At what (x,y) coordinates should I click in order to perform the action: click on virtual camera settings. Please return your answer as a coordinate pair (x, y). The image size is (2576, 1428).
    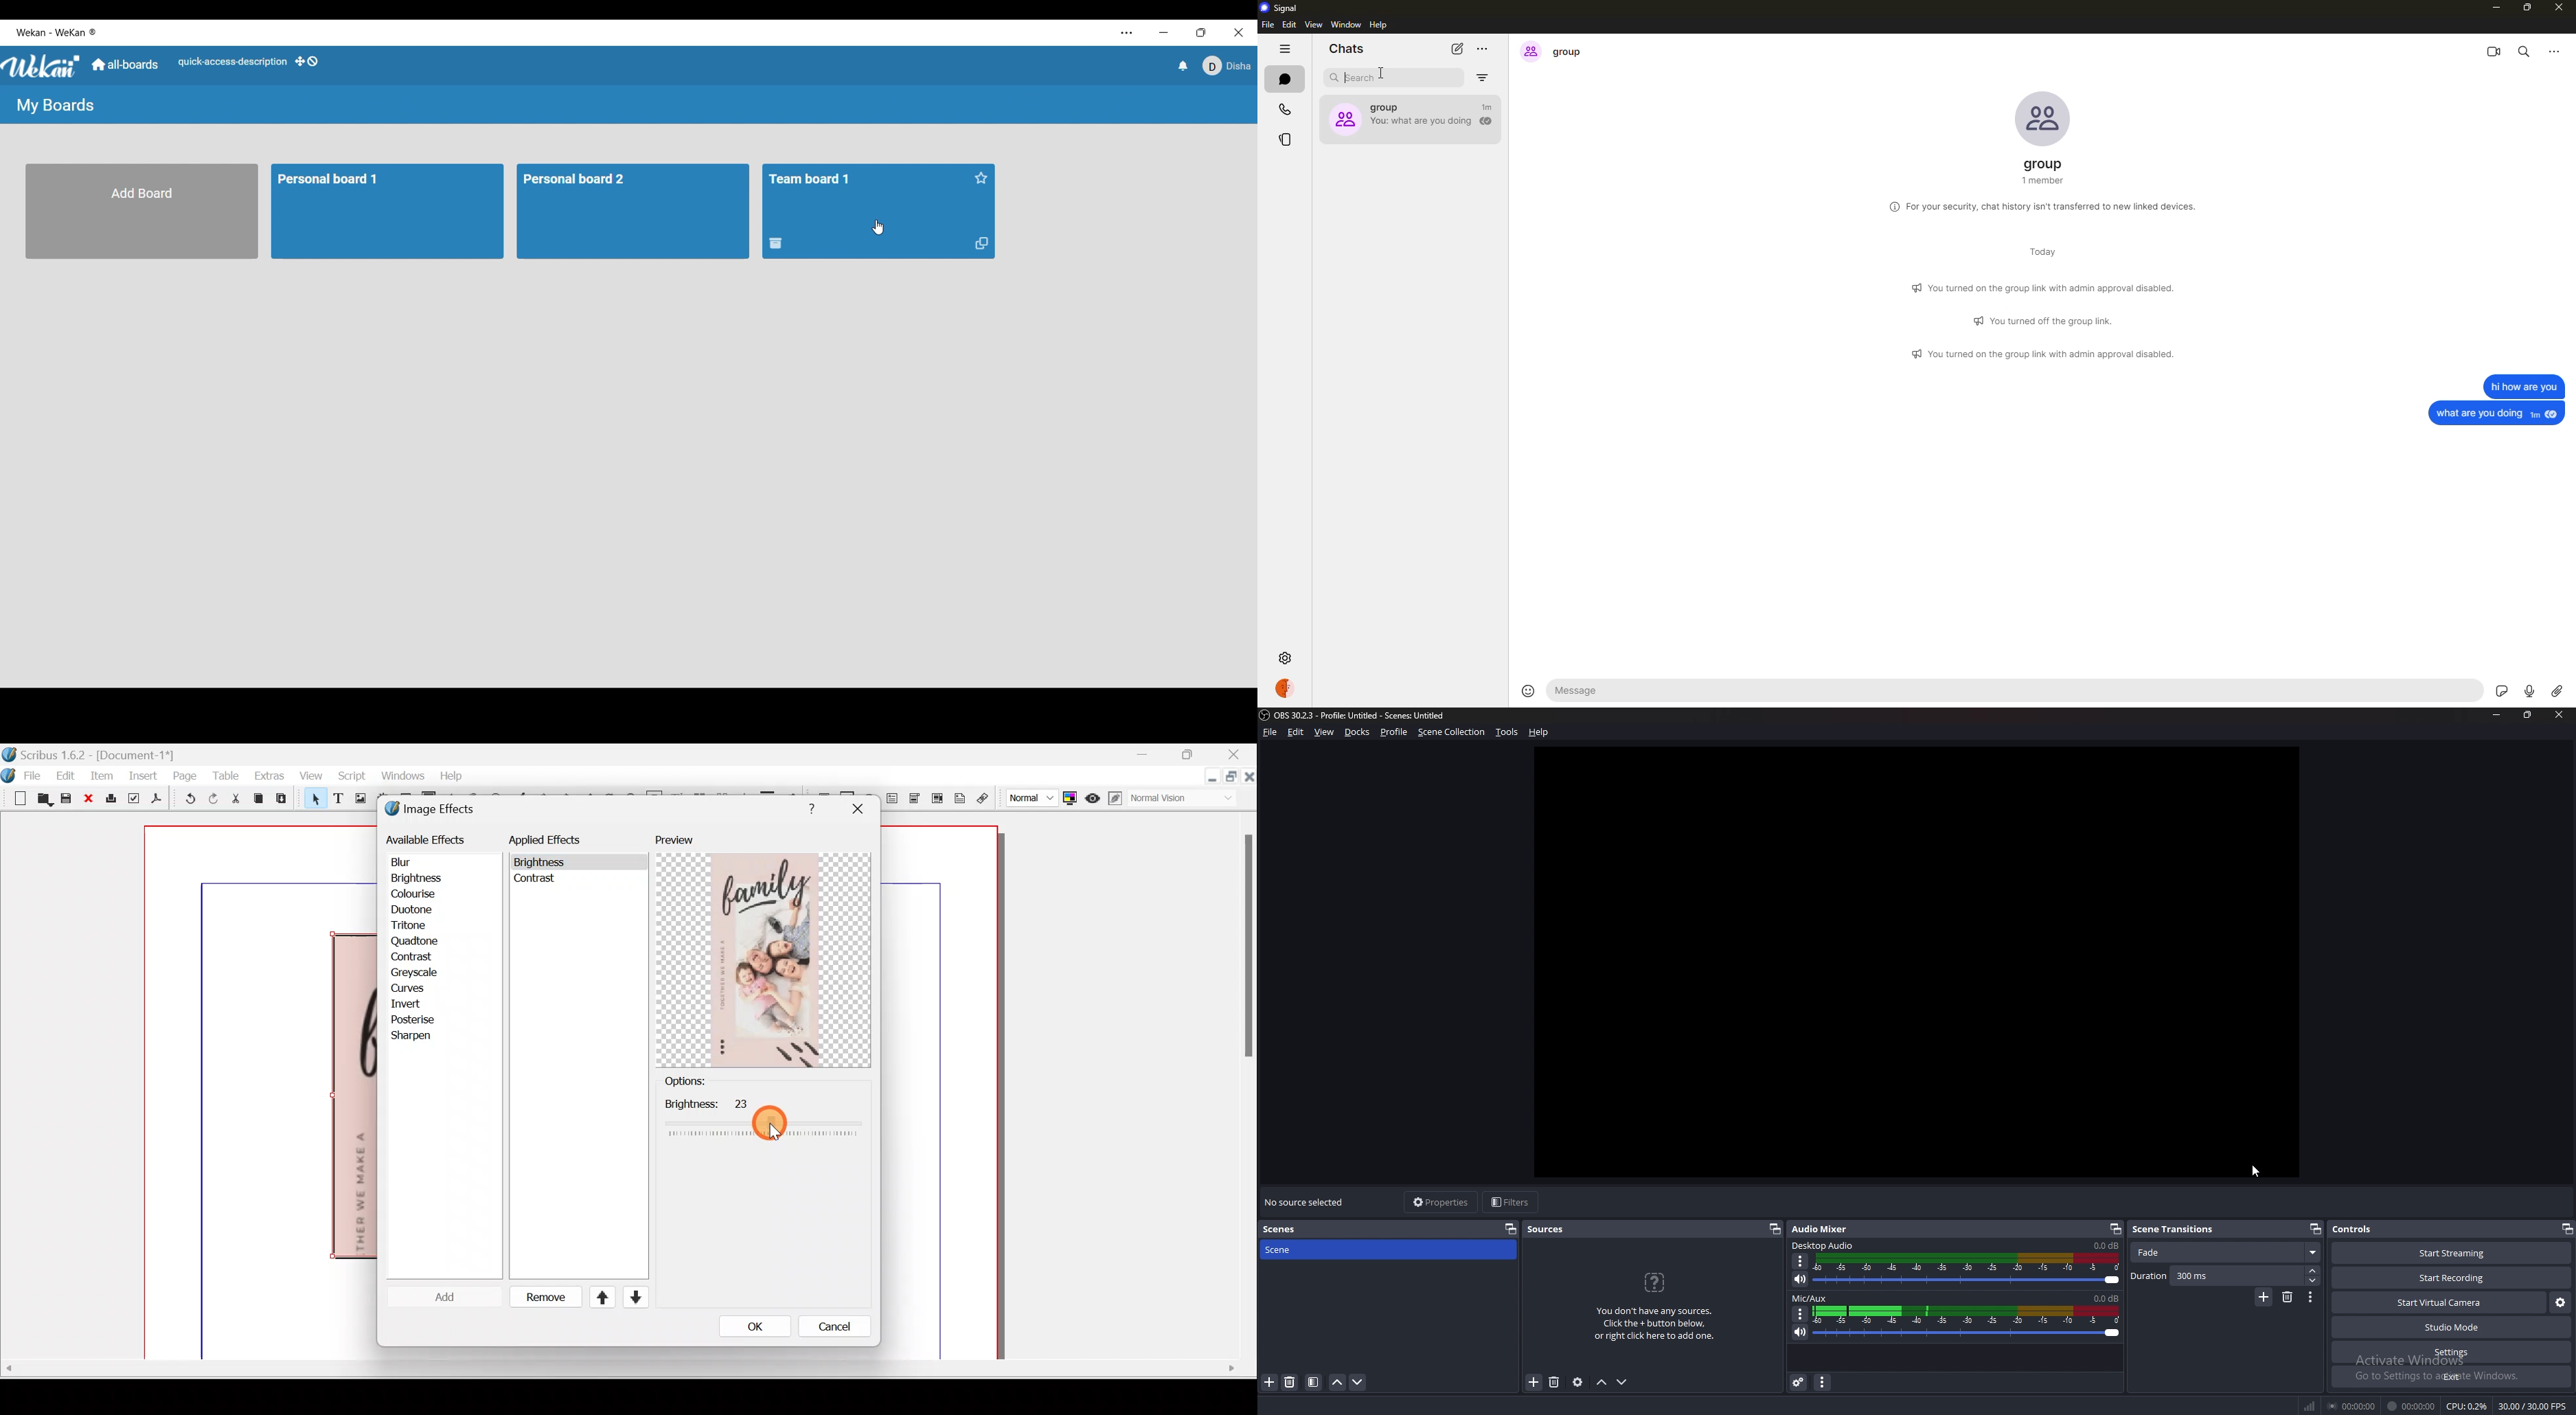
    Looking at the image, I should click on (2560, 1303).